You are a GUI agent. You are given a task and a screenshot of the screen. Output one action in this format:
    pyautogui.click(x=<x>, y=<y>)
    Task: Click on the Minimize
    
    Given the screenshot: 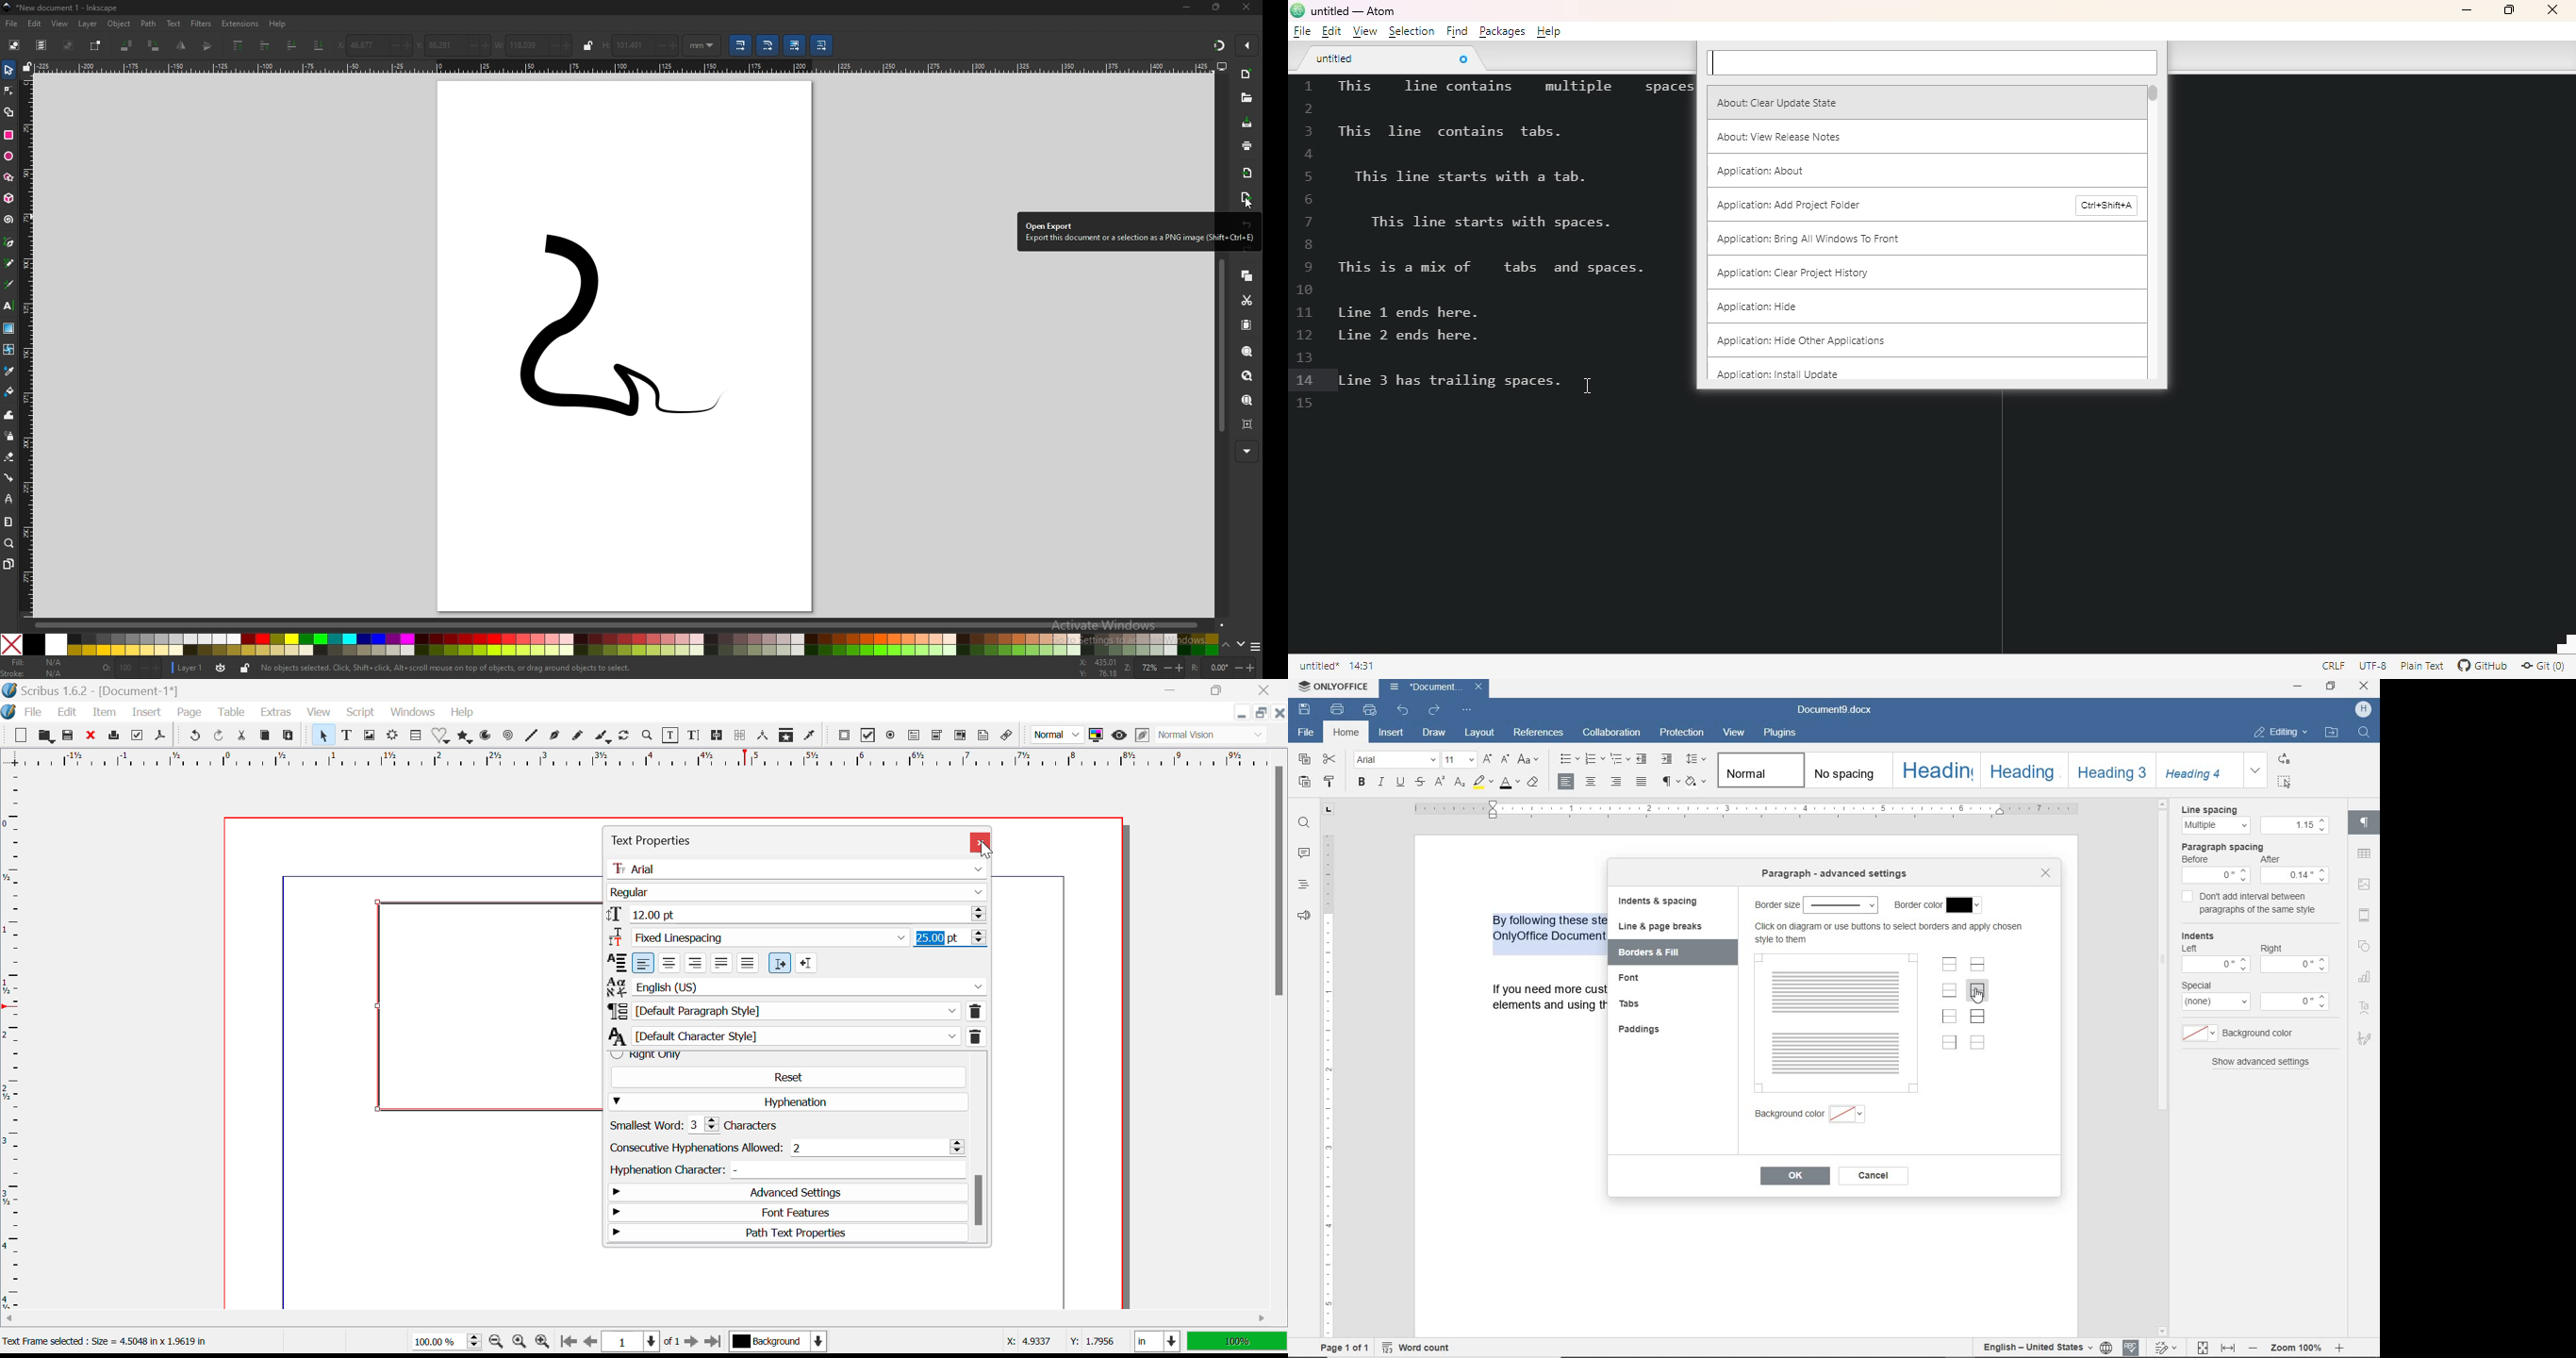 What is the action you would take?
    pyautogui.click(x=1217, y=689)
    